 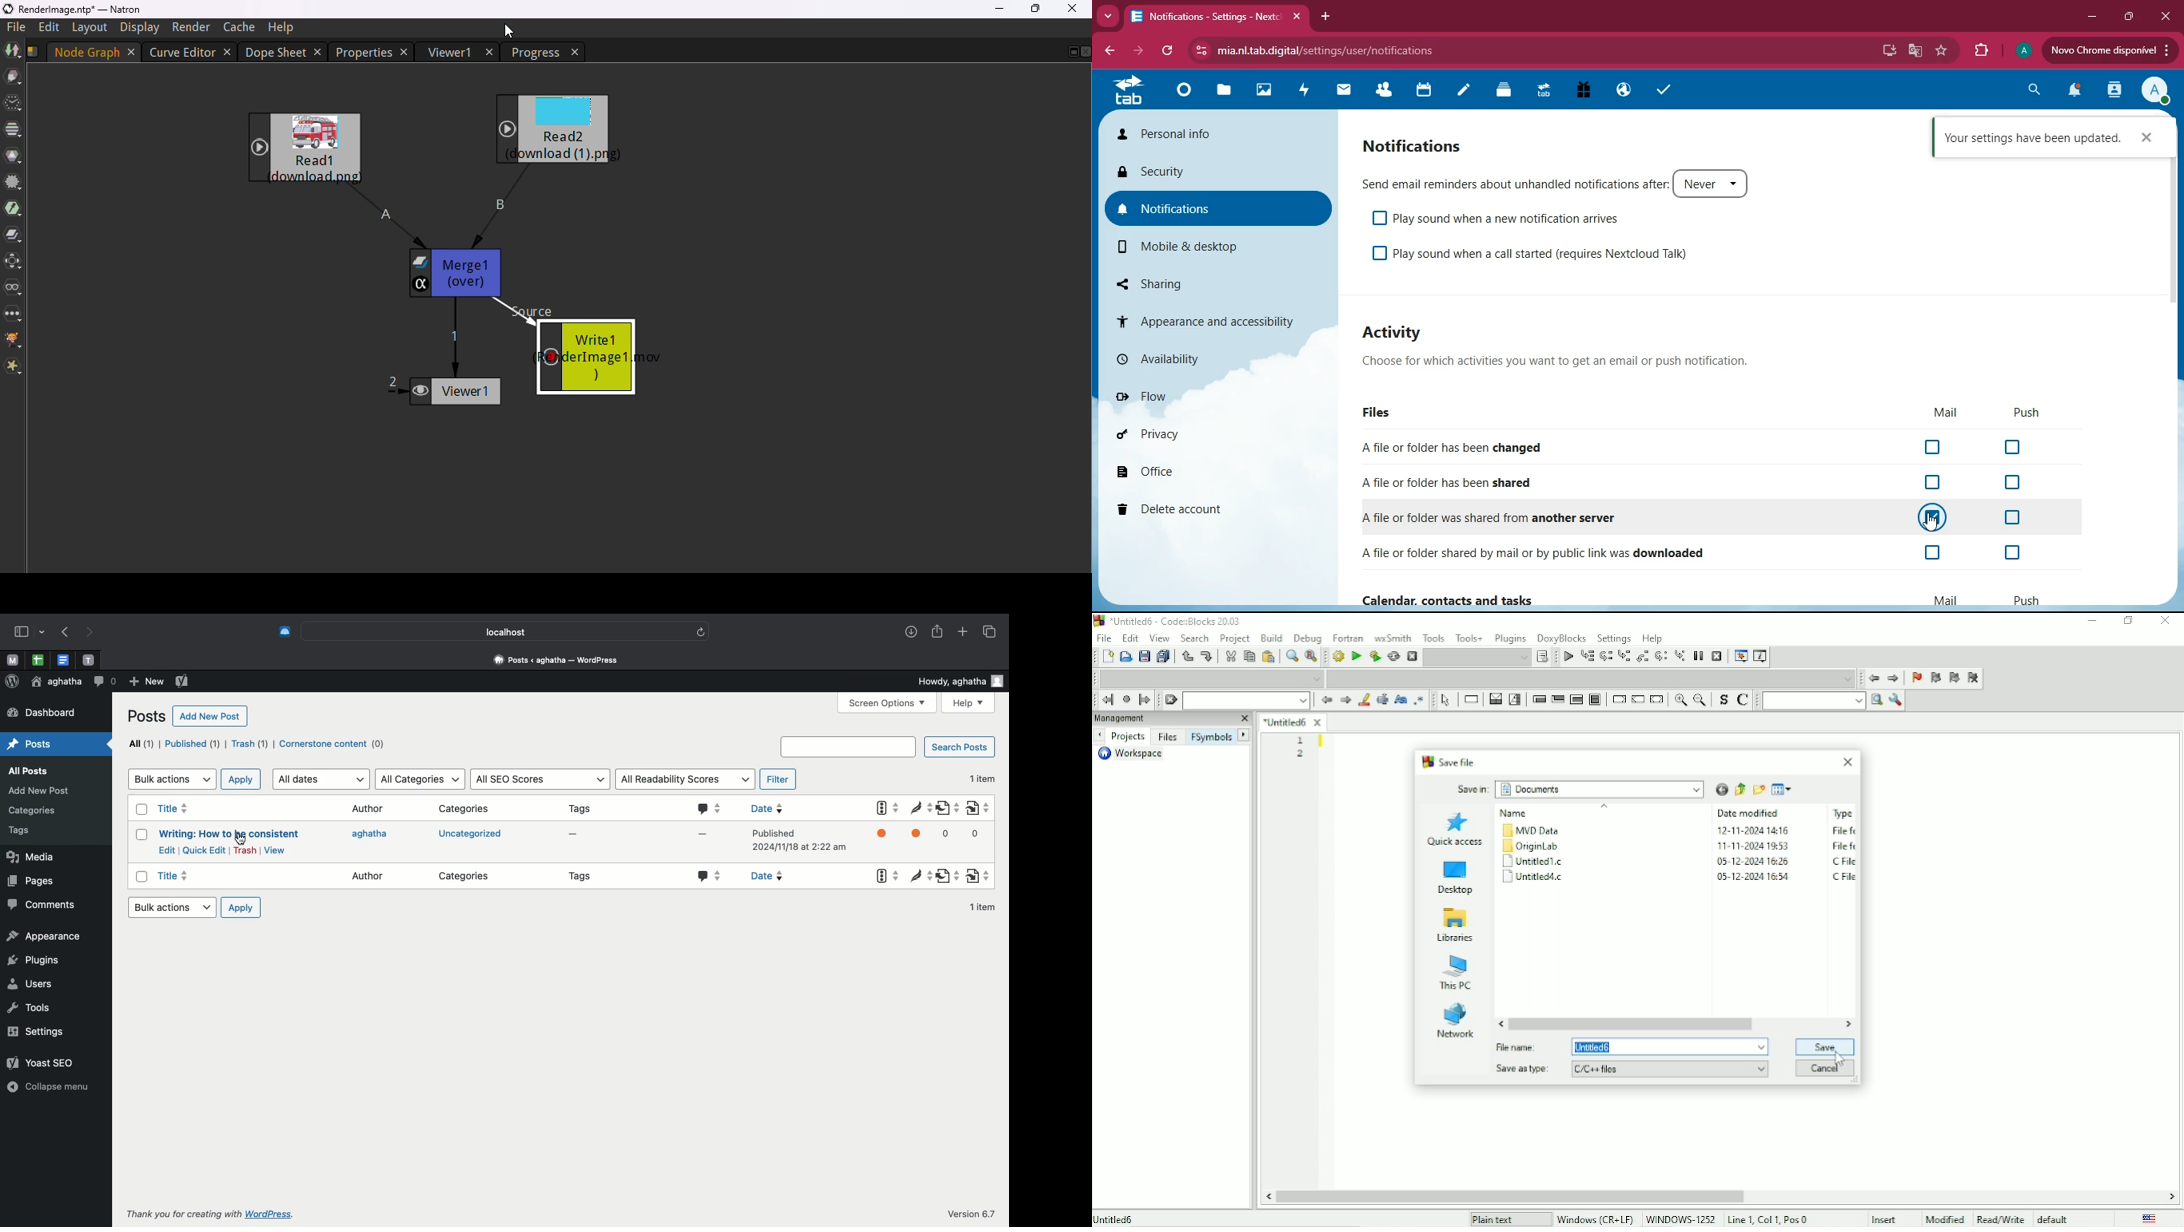 I want to click on Build, so click(x=1272, y=637).